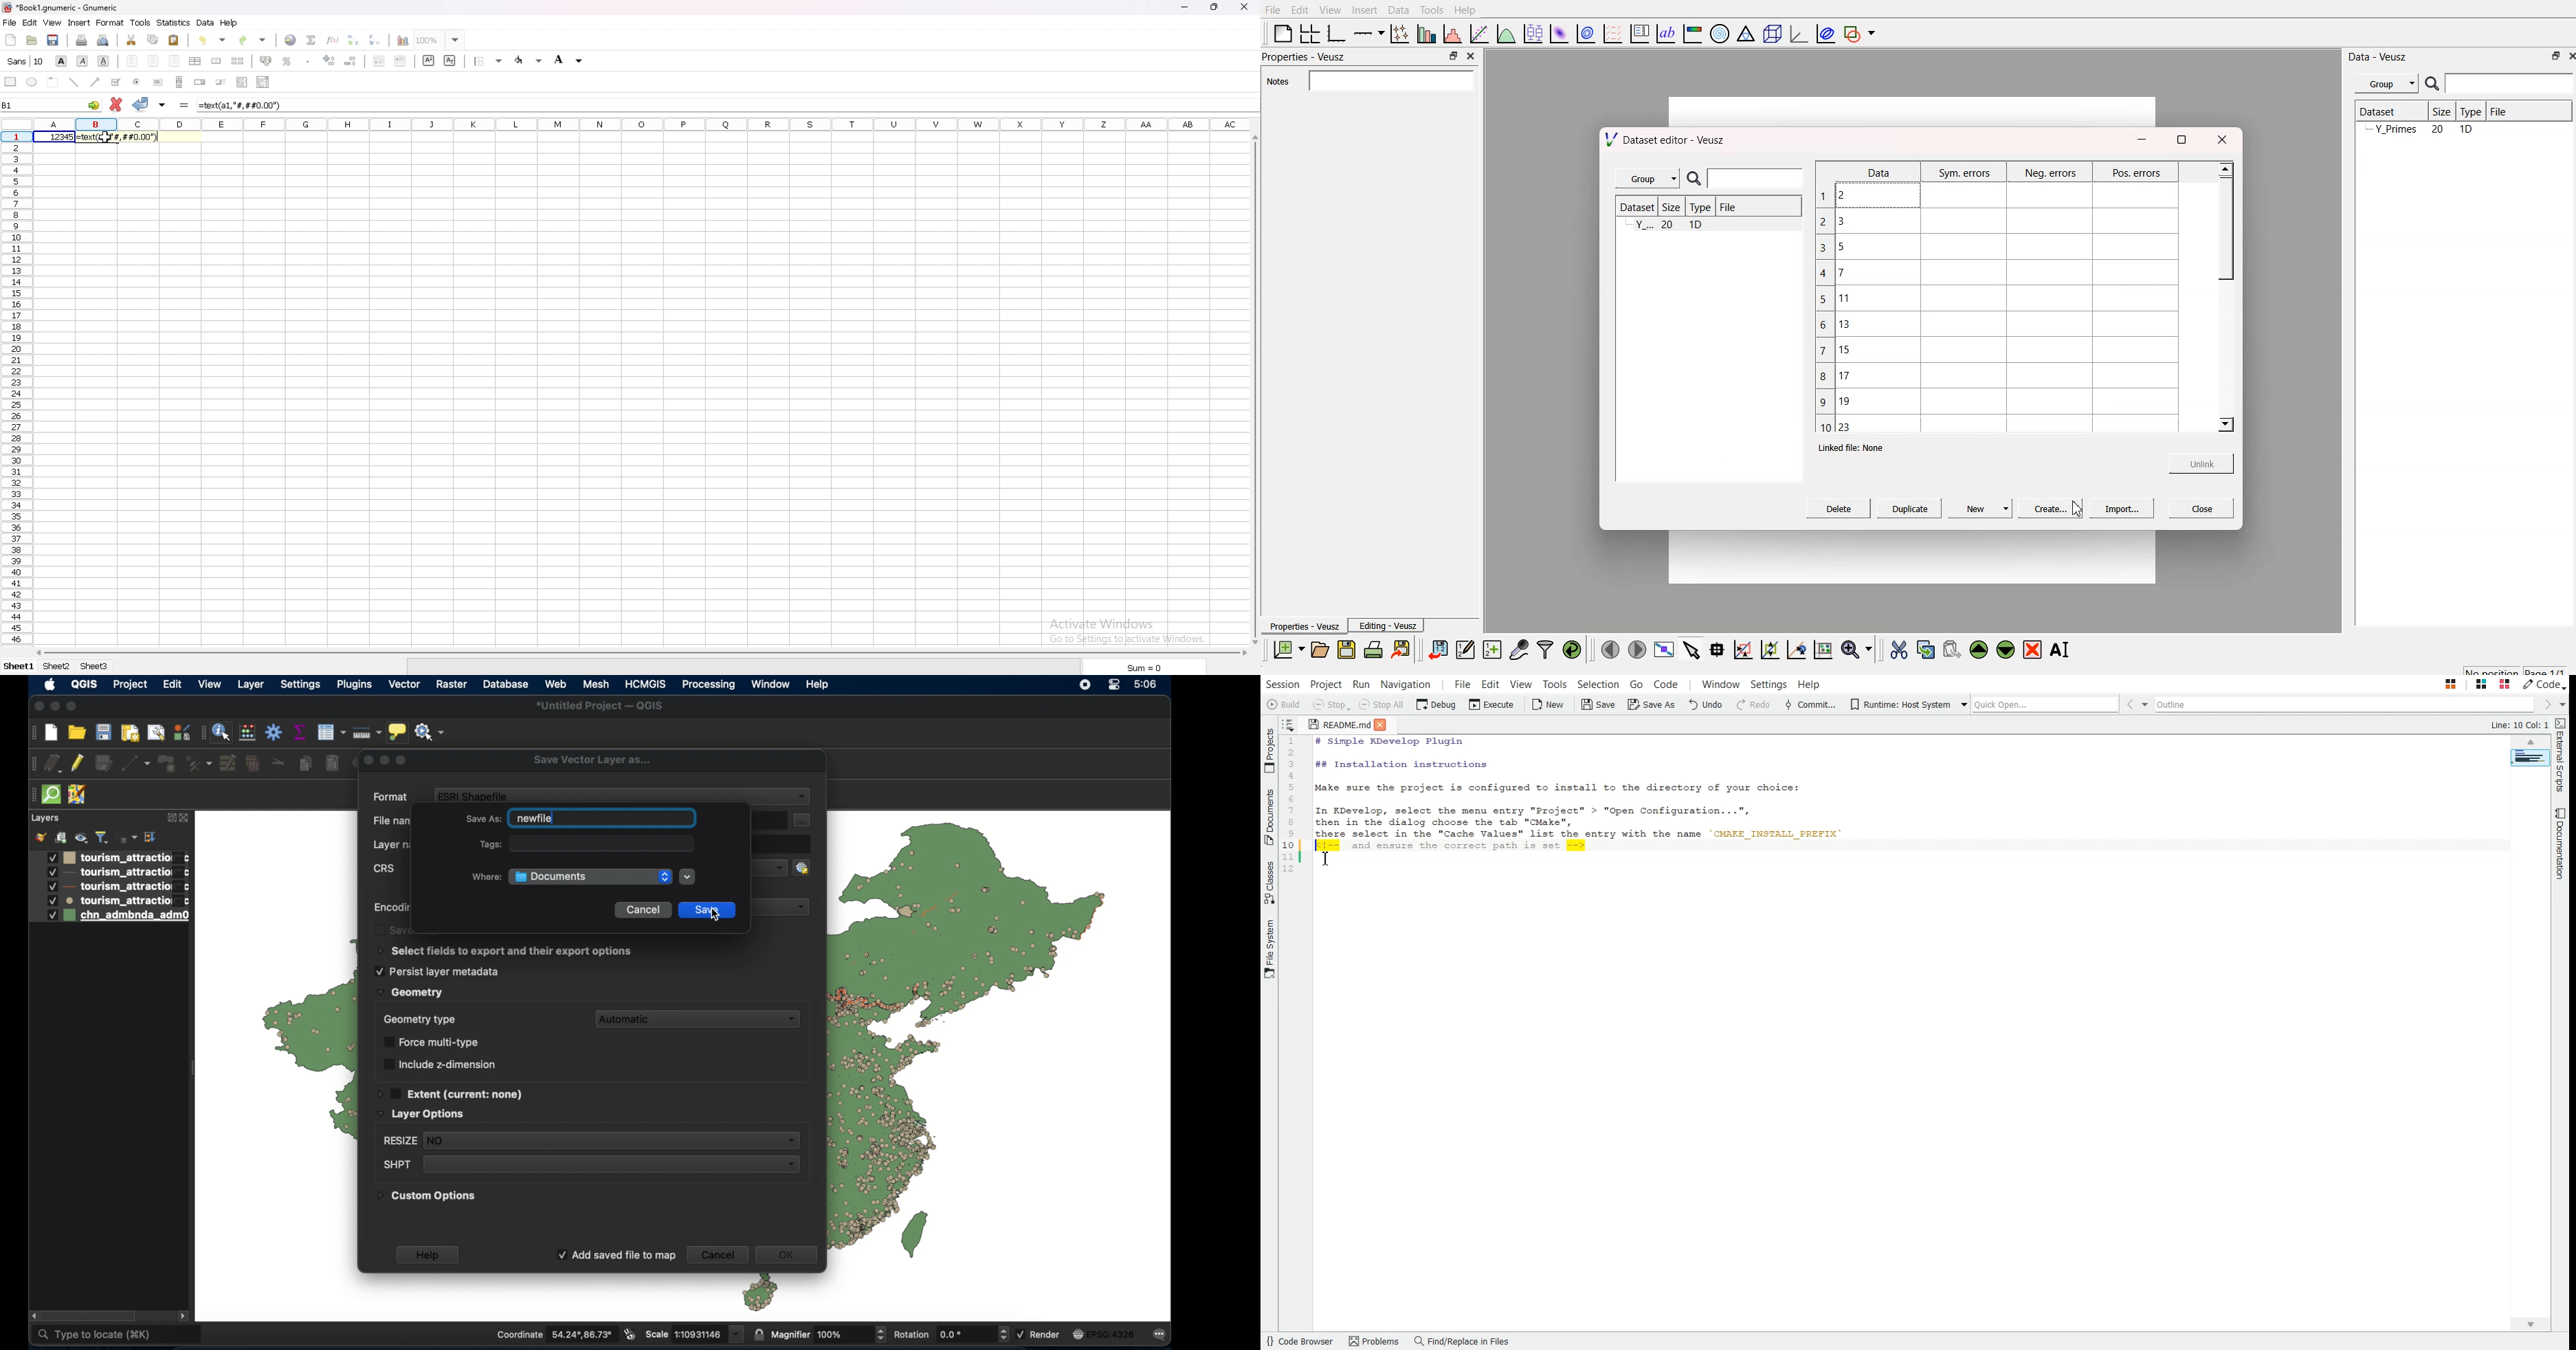  I want to click on File System, so click(1269, 950).